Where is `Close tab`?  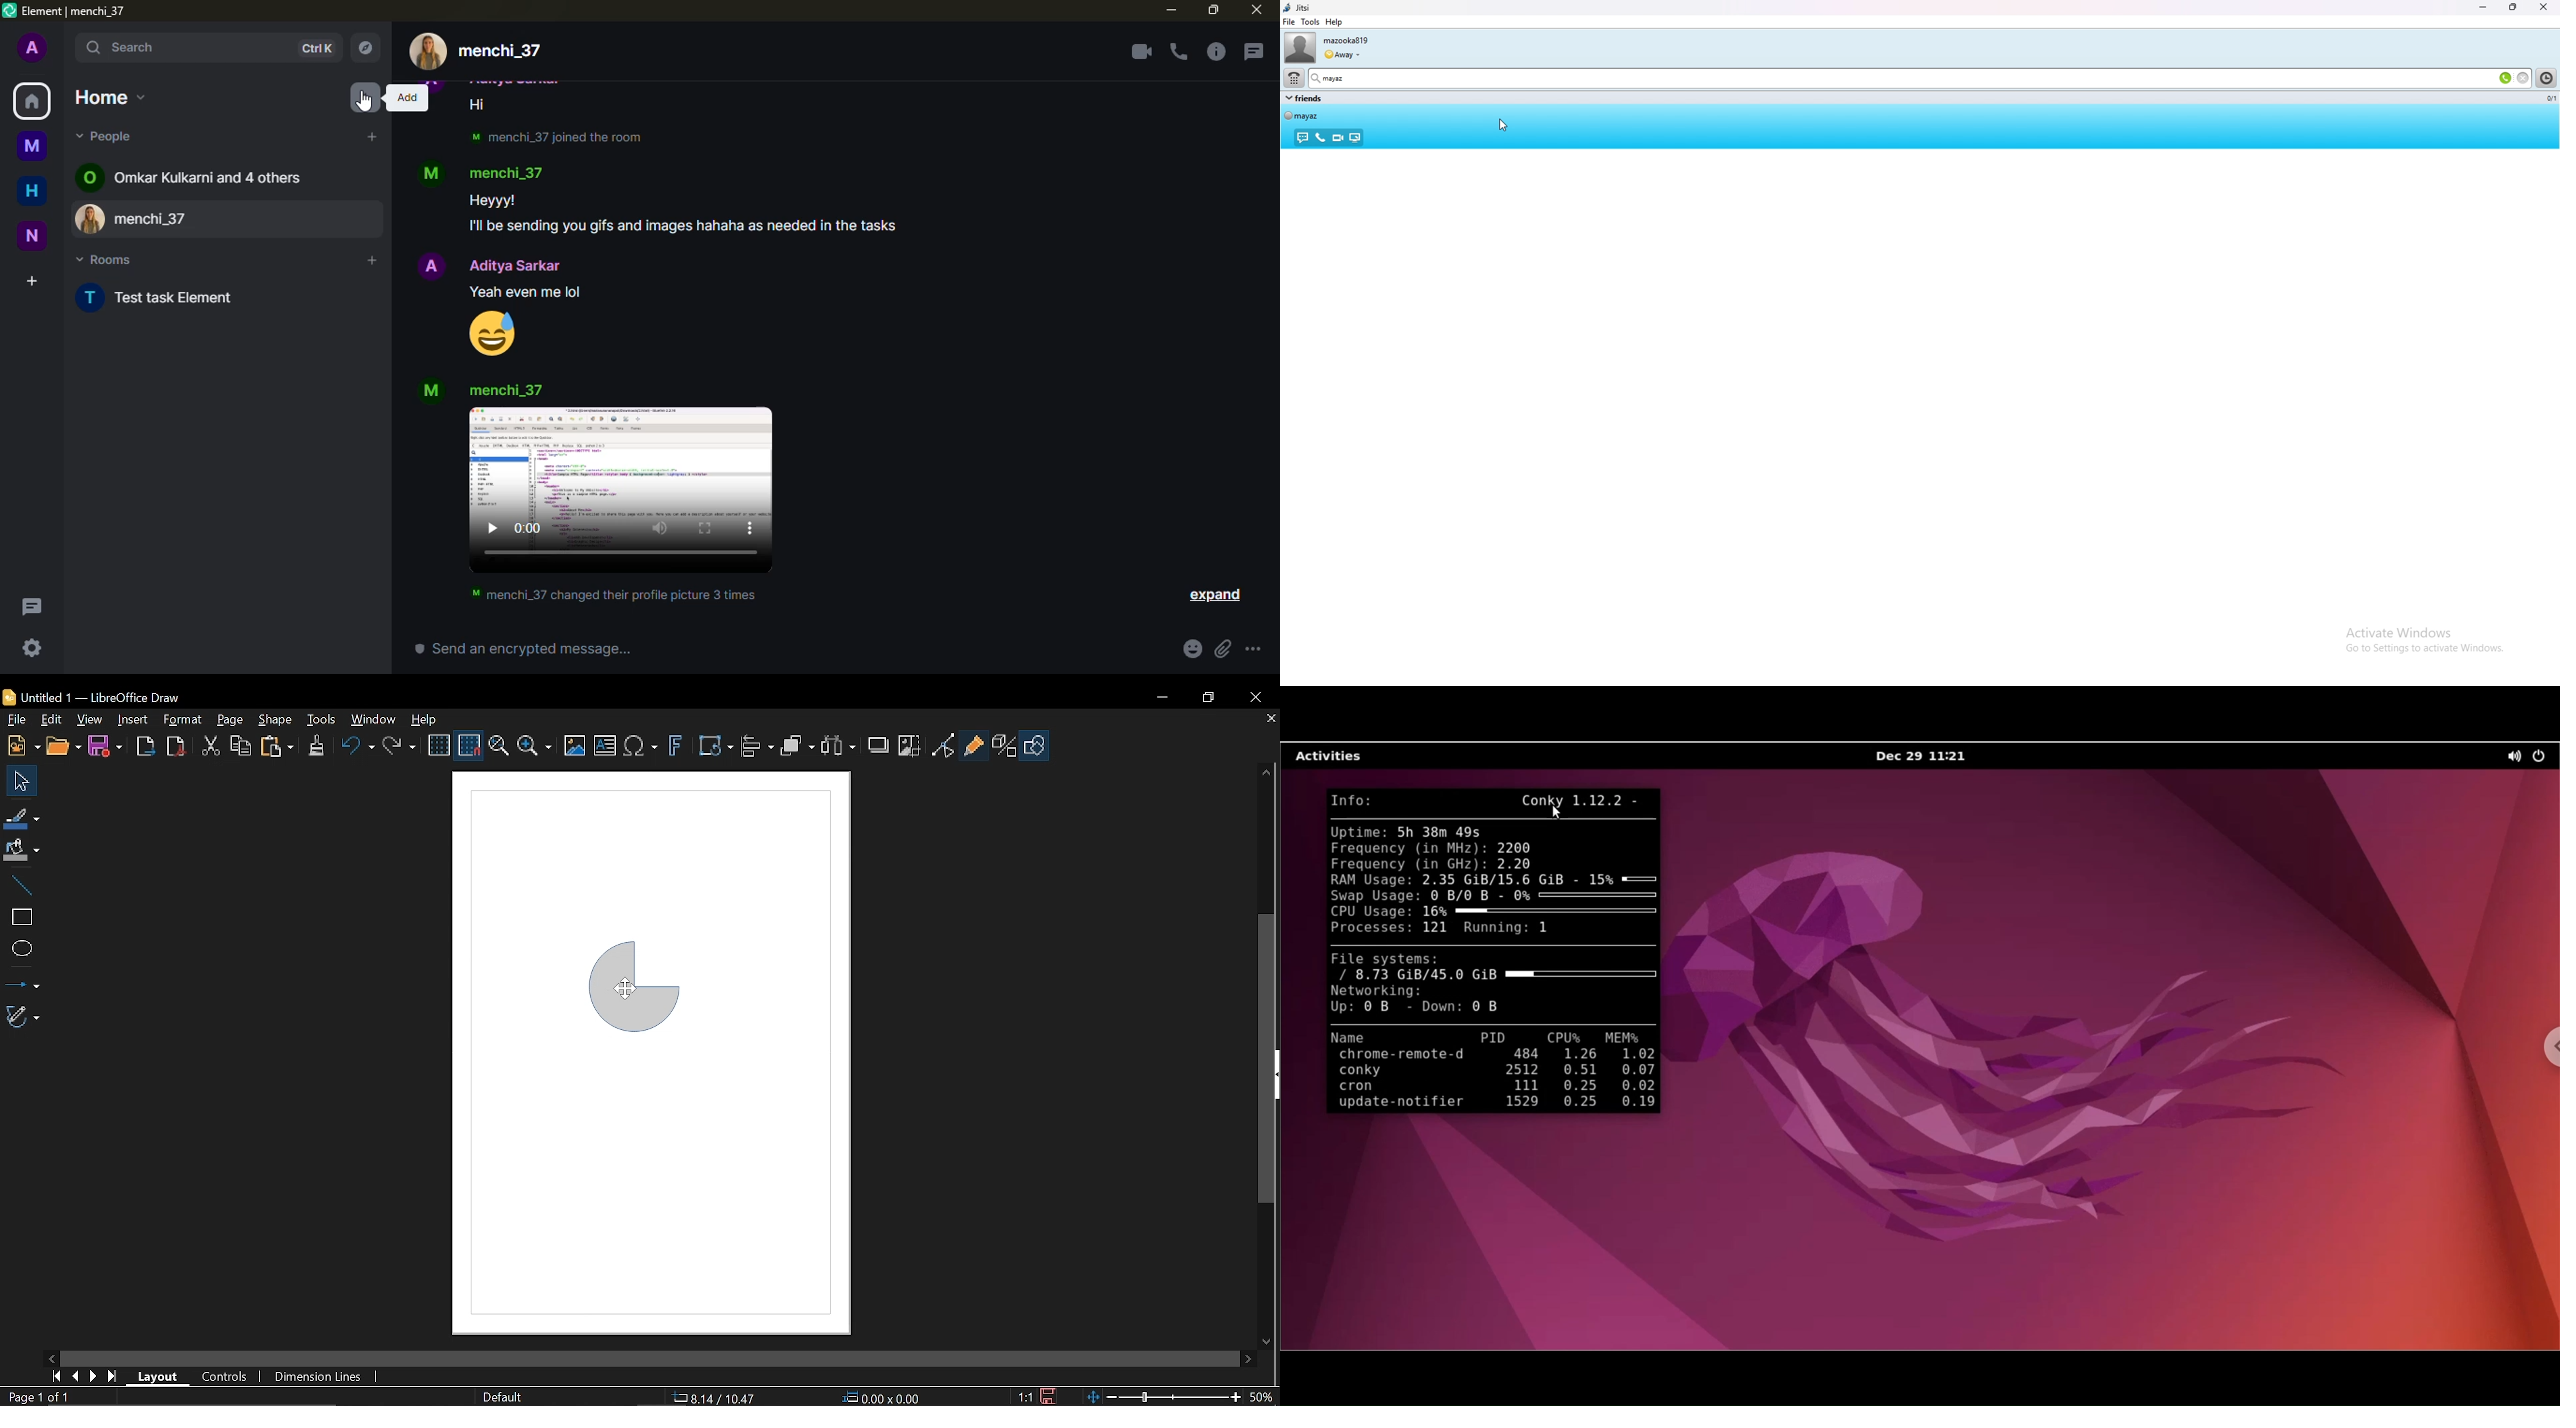
Close tab is located at coordinates (1271, 719).